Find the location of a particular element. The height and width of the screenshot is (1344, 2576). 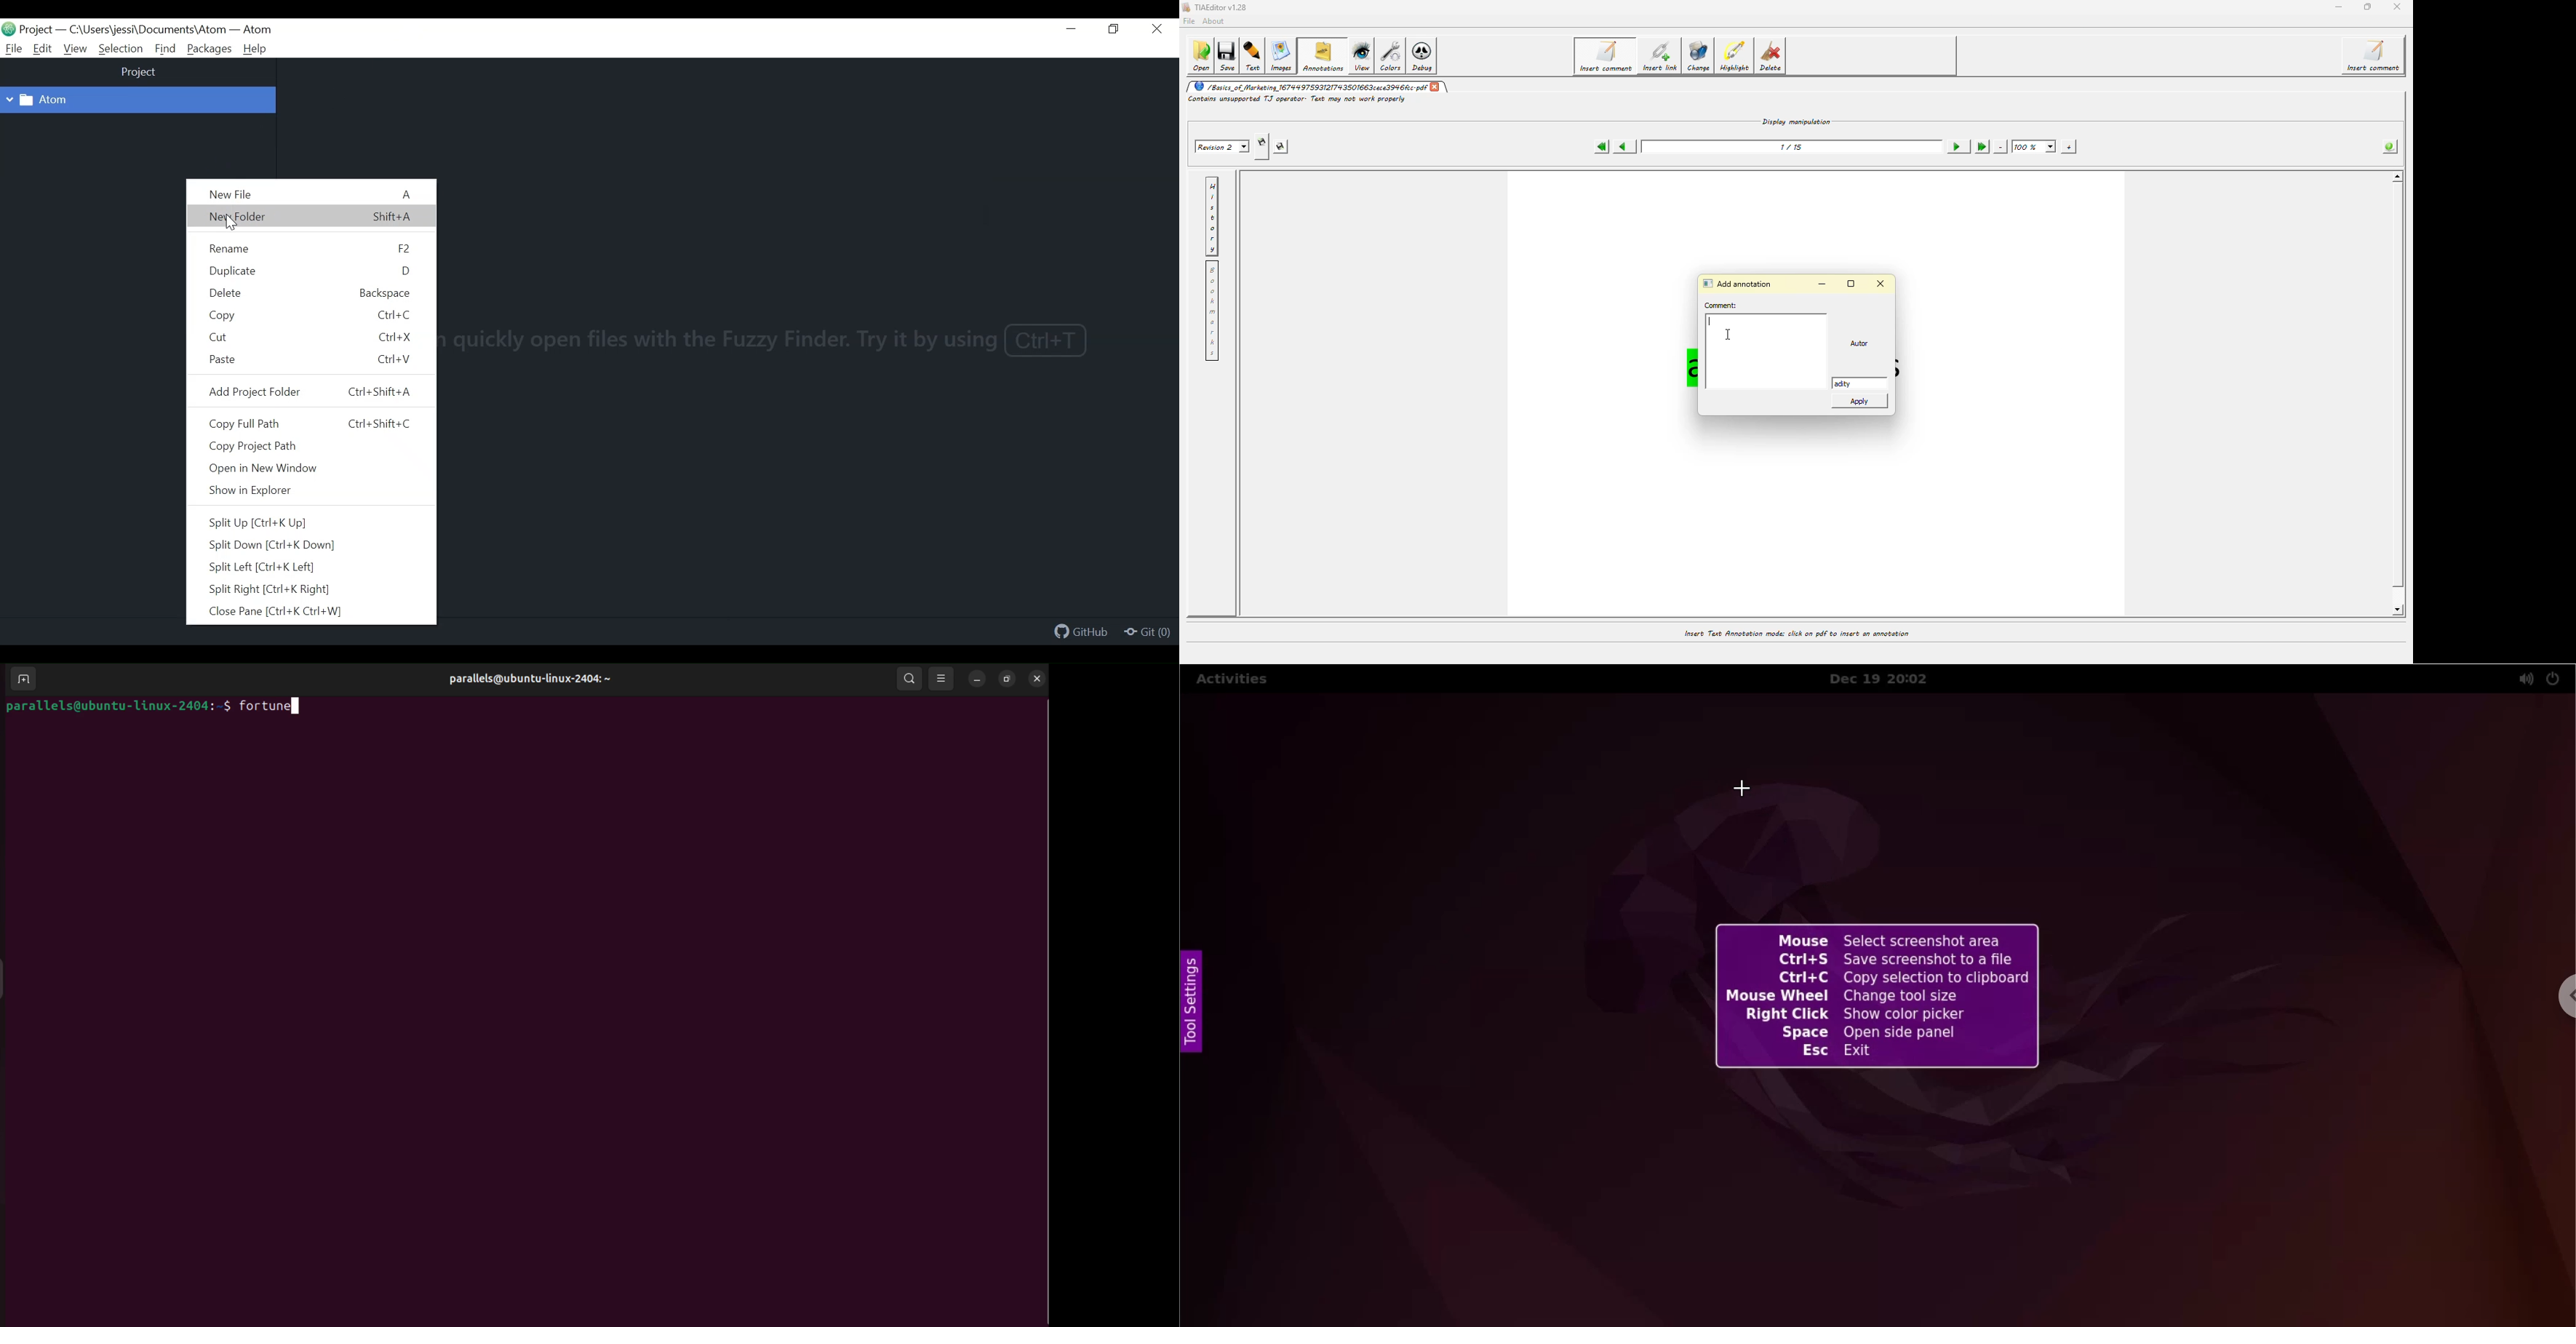

Github is located at coordinates (1082, 633).